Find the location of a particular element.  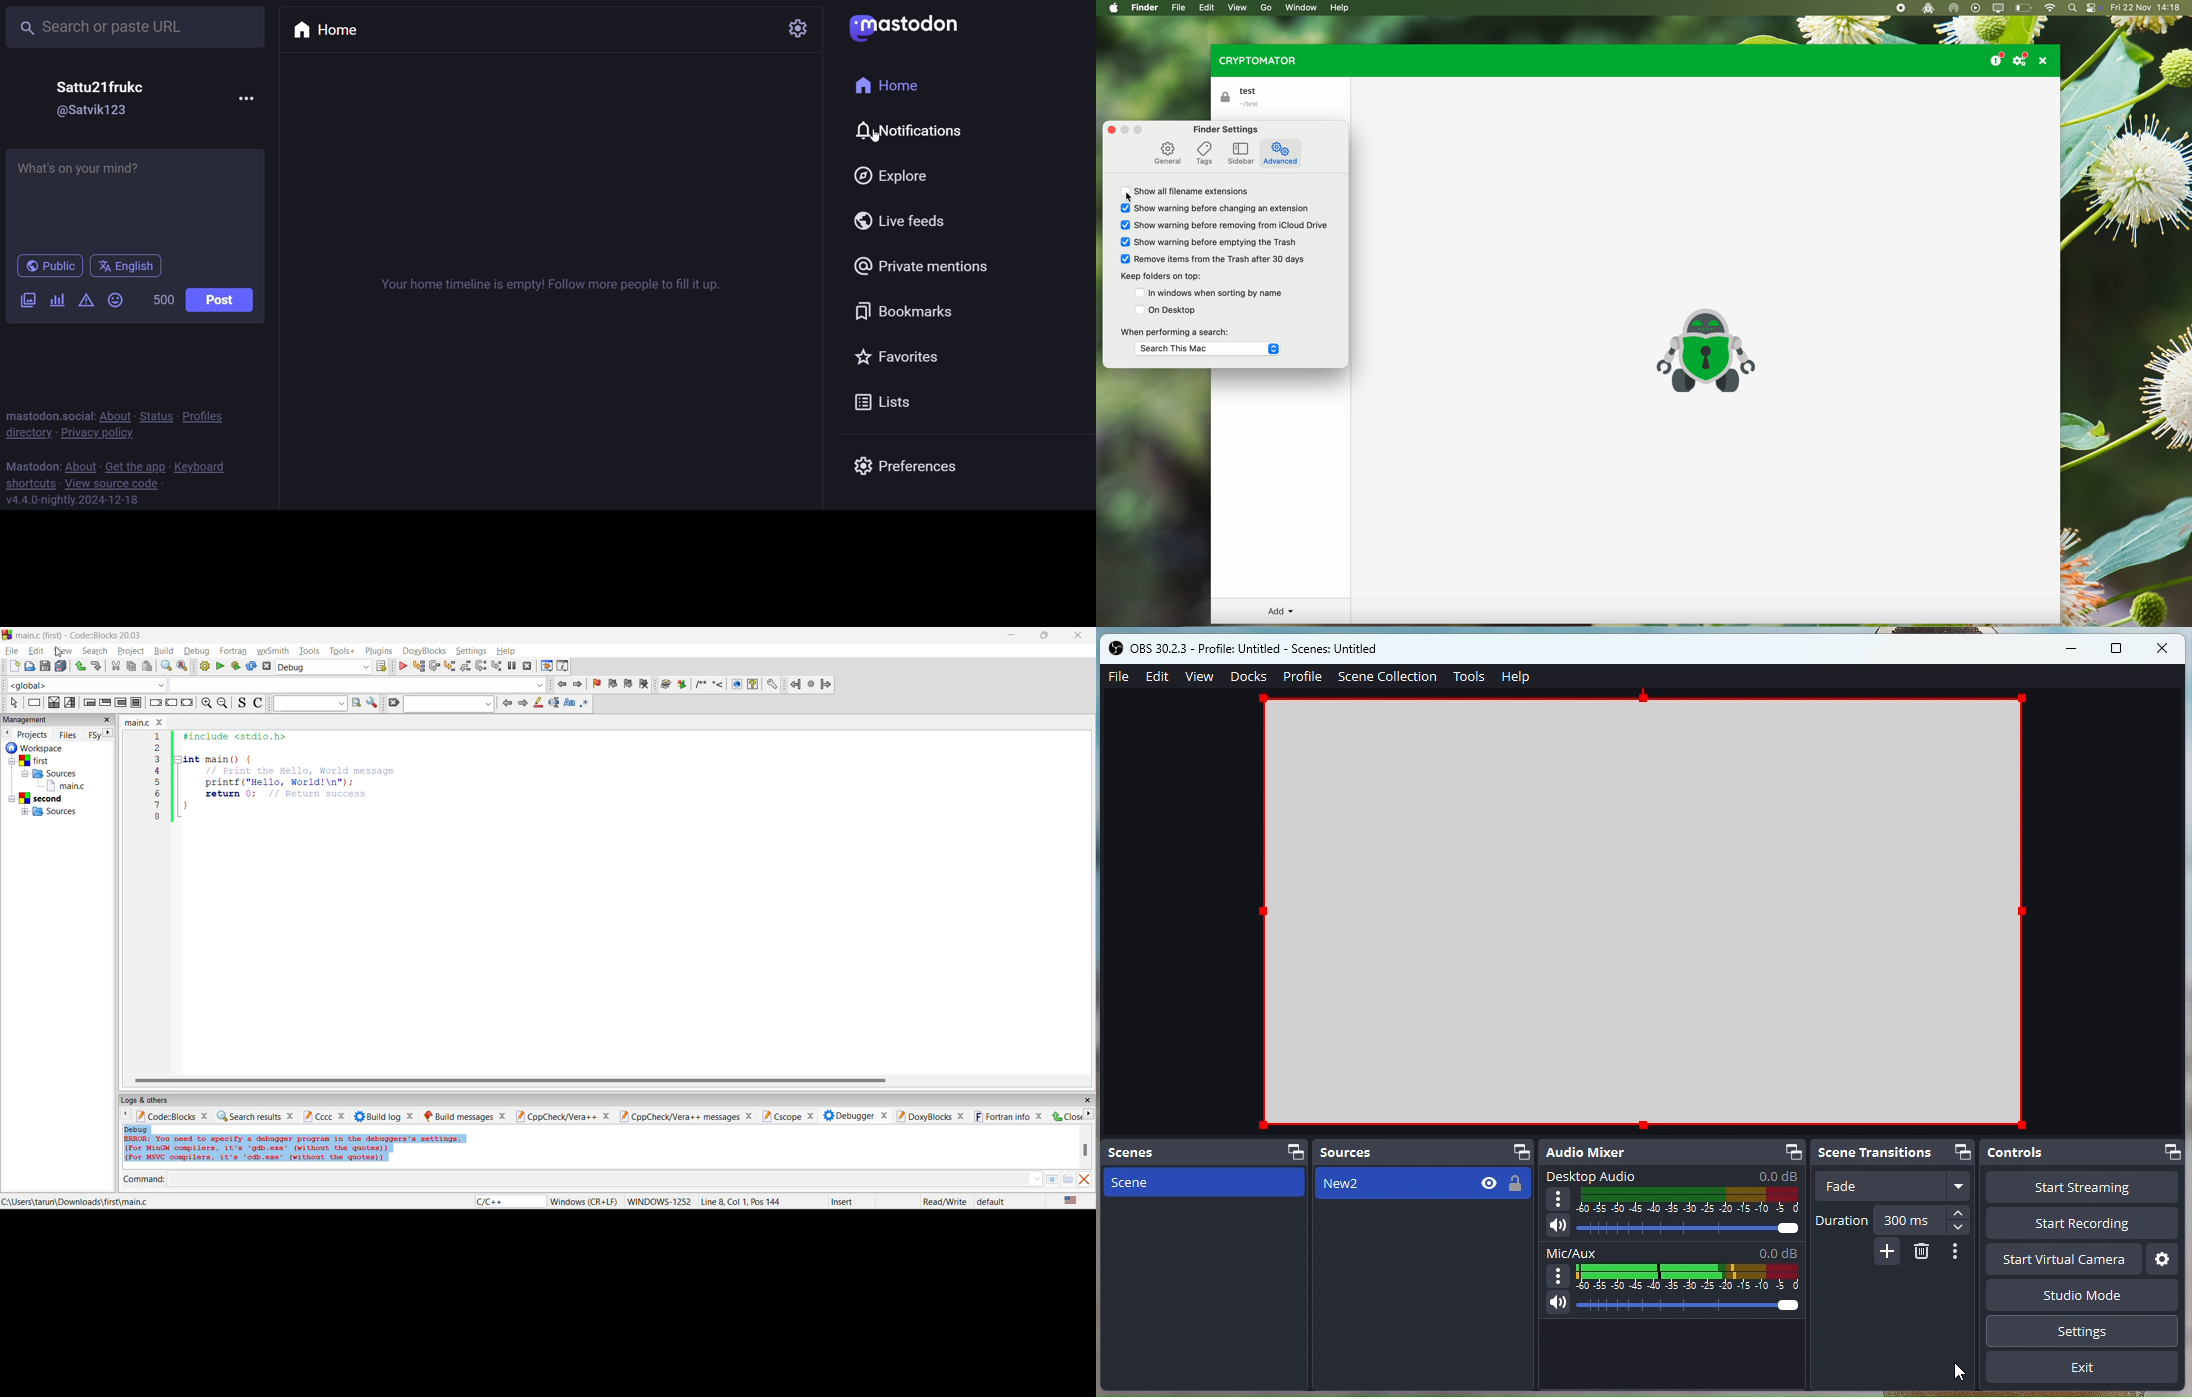

scenes is located at coordinates (1202, 1185).